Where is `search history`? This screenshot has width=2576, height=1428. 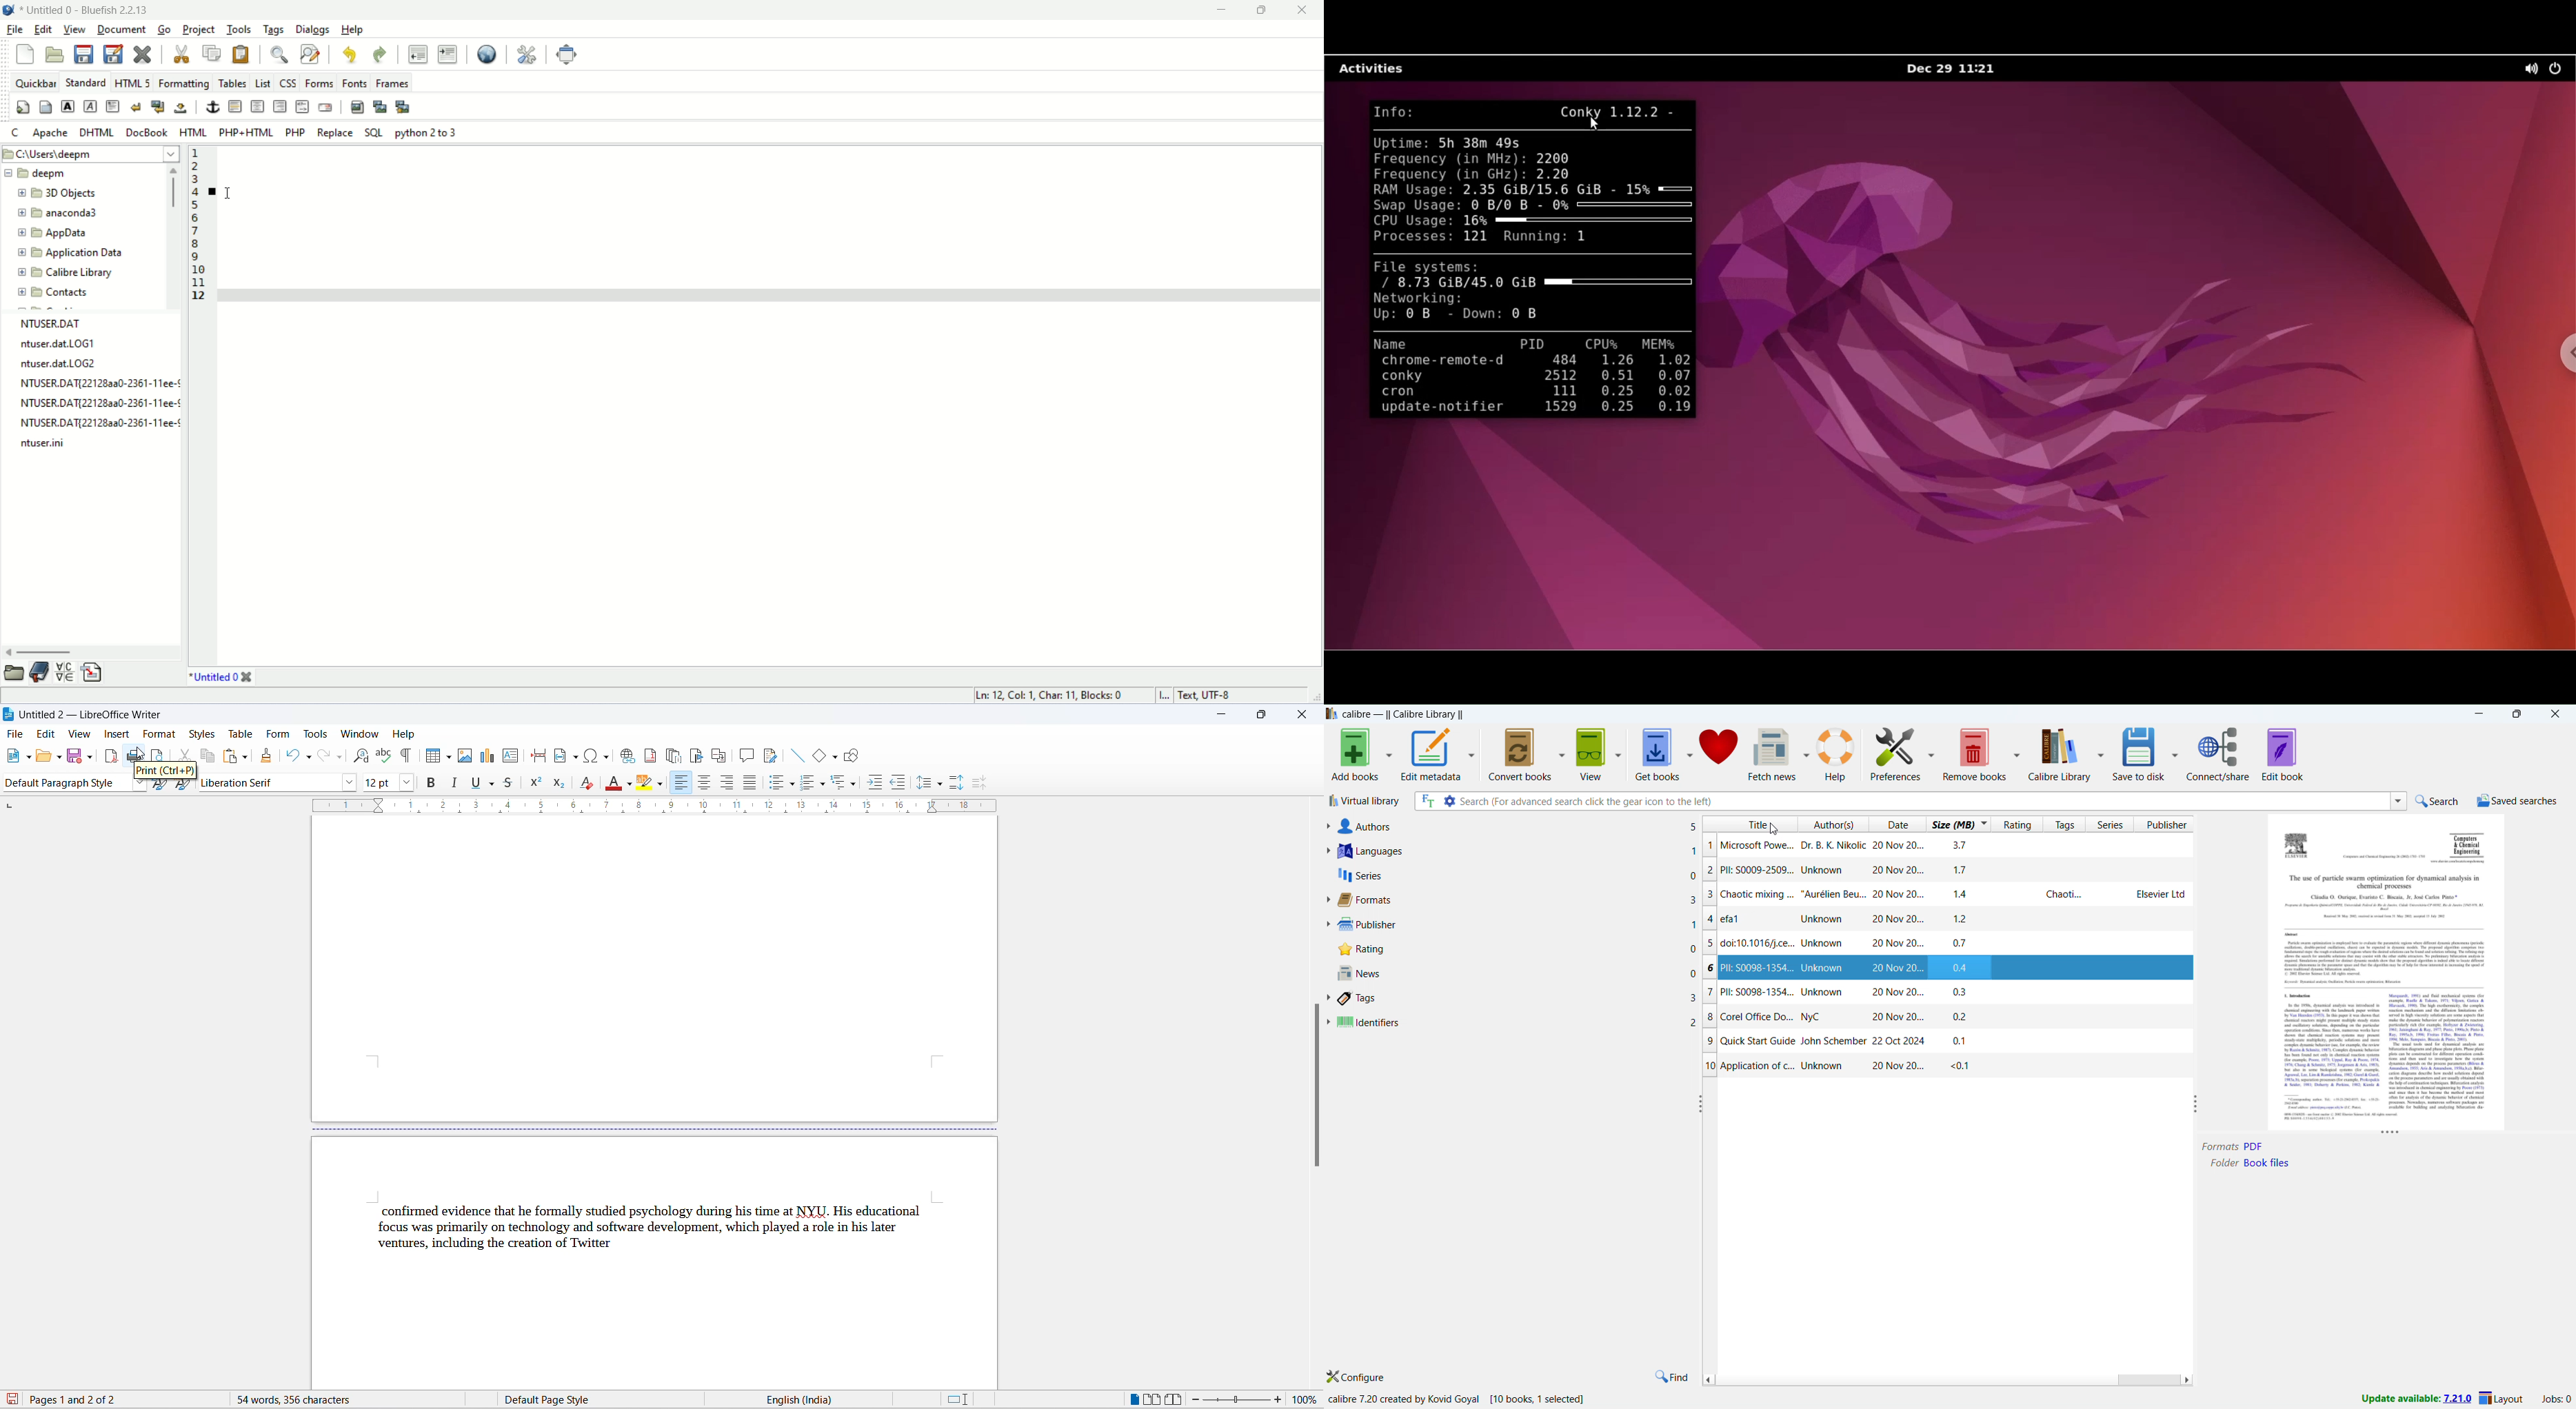
search history is located at coordinates (2400, 800).